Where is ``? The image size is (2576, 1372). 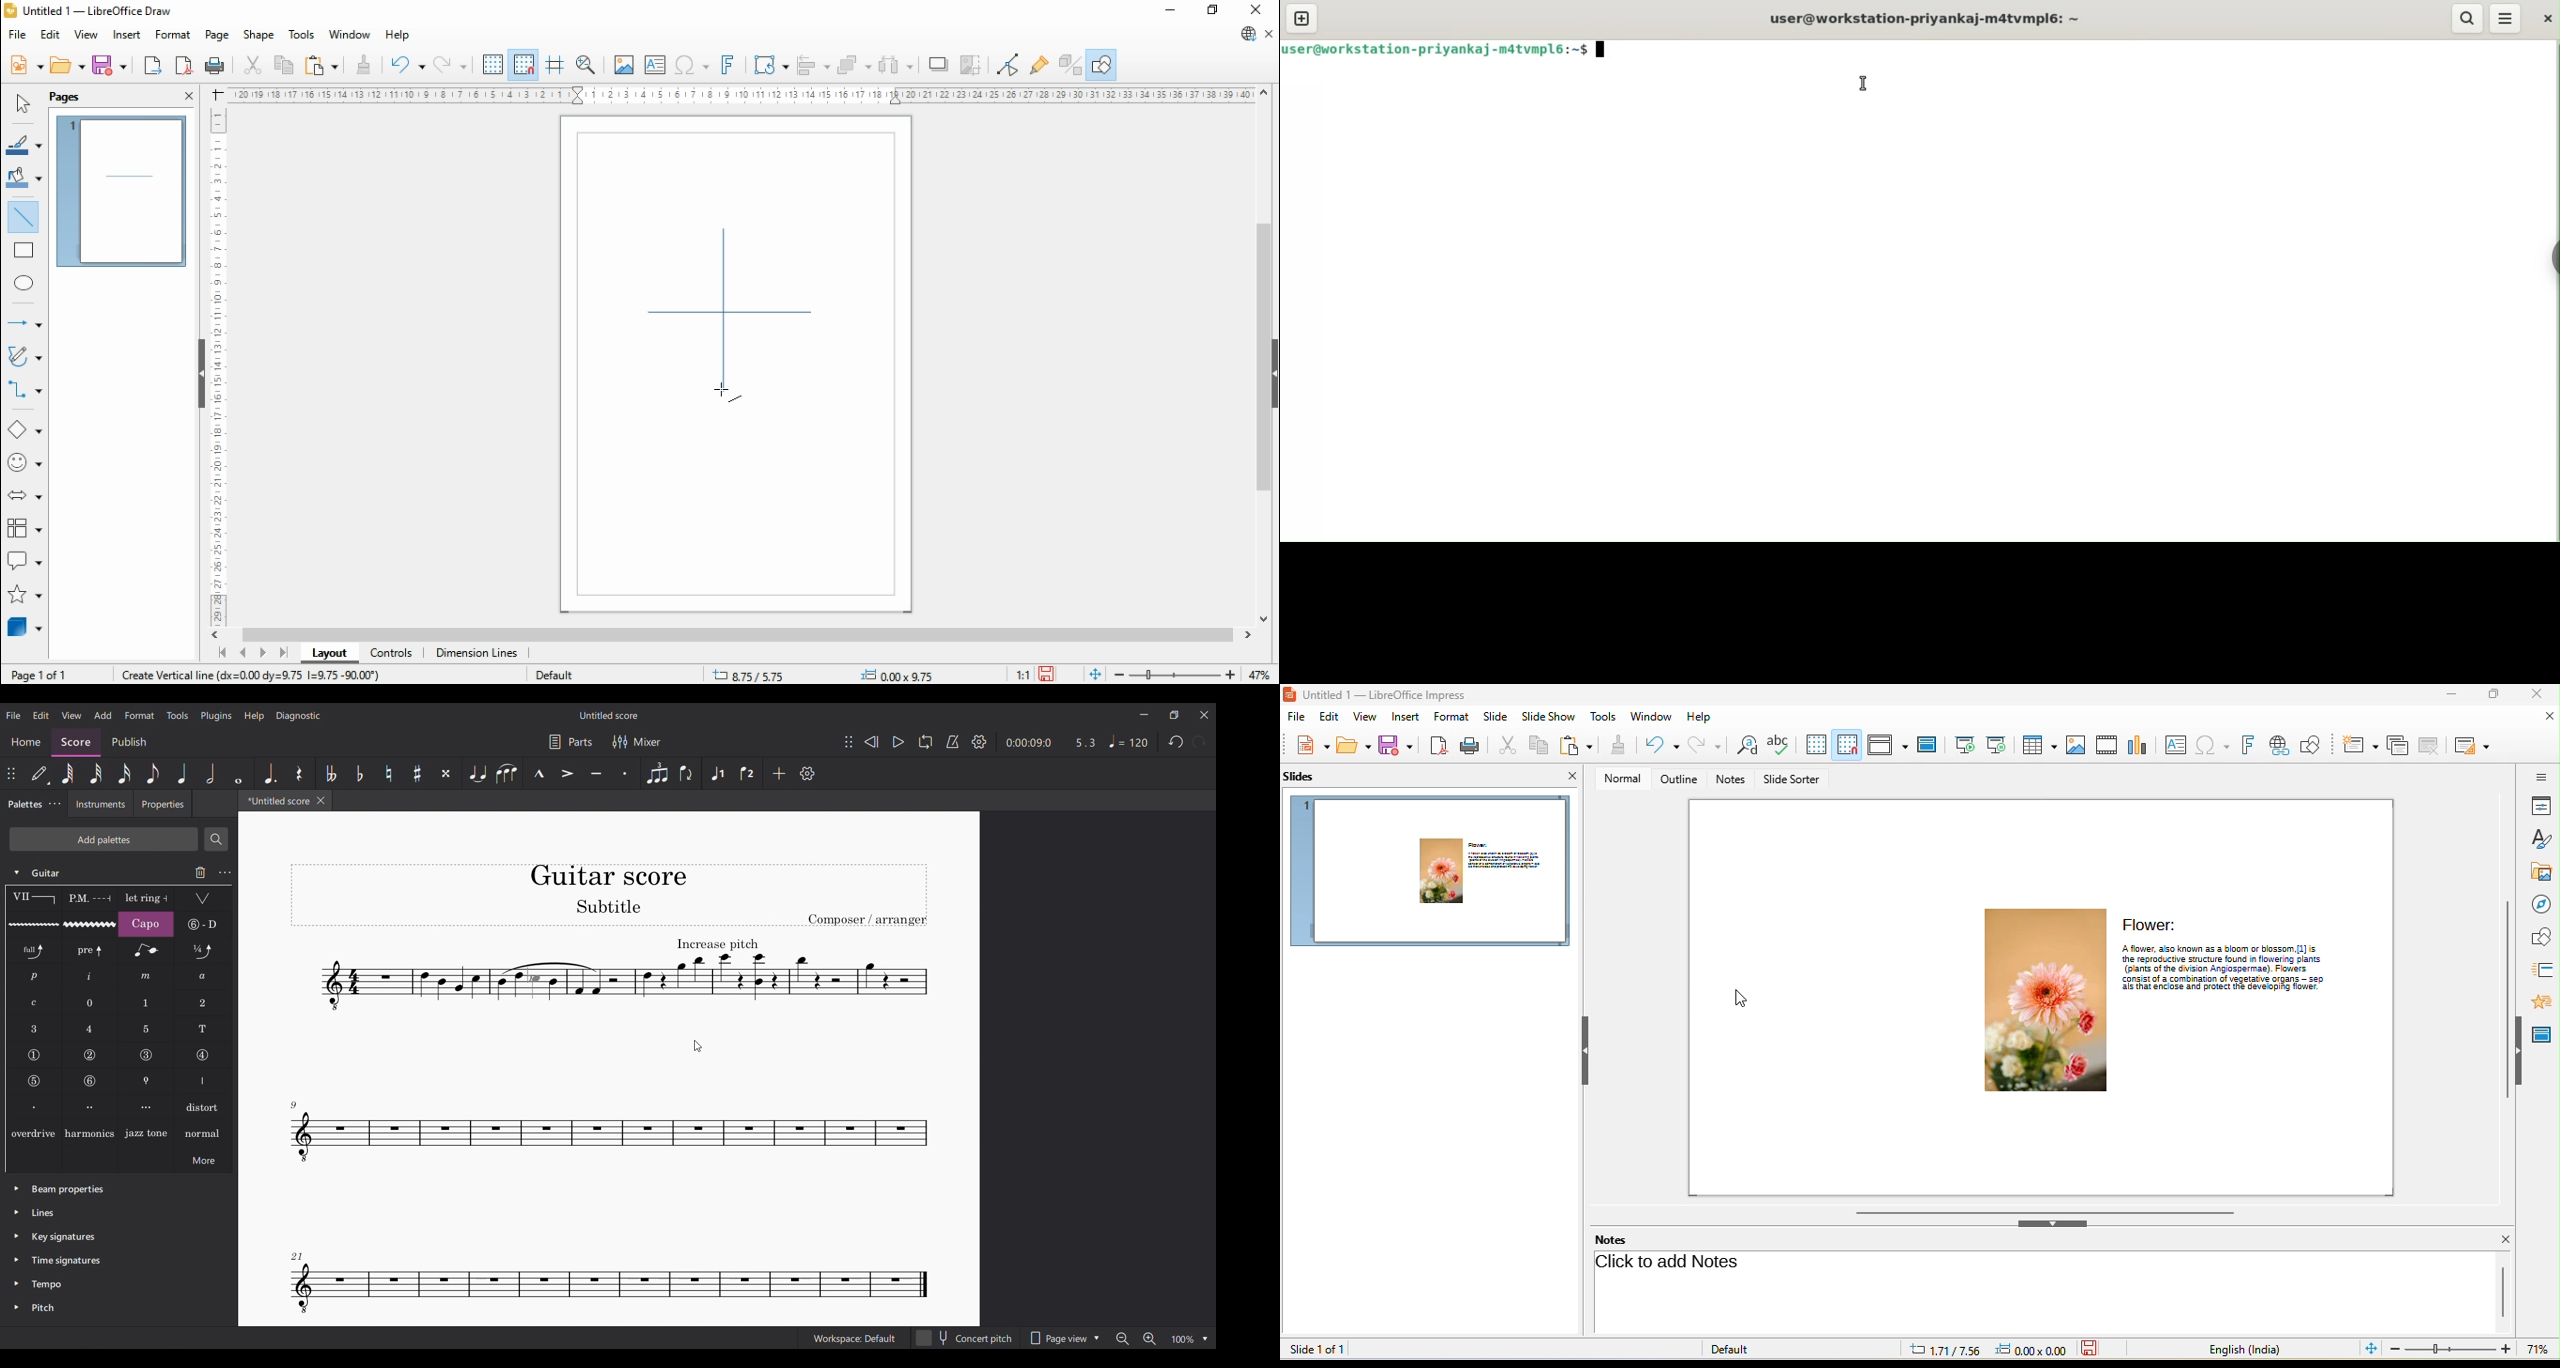  is located at coordinates (255, 673).